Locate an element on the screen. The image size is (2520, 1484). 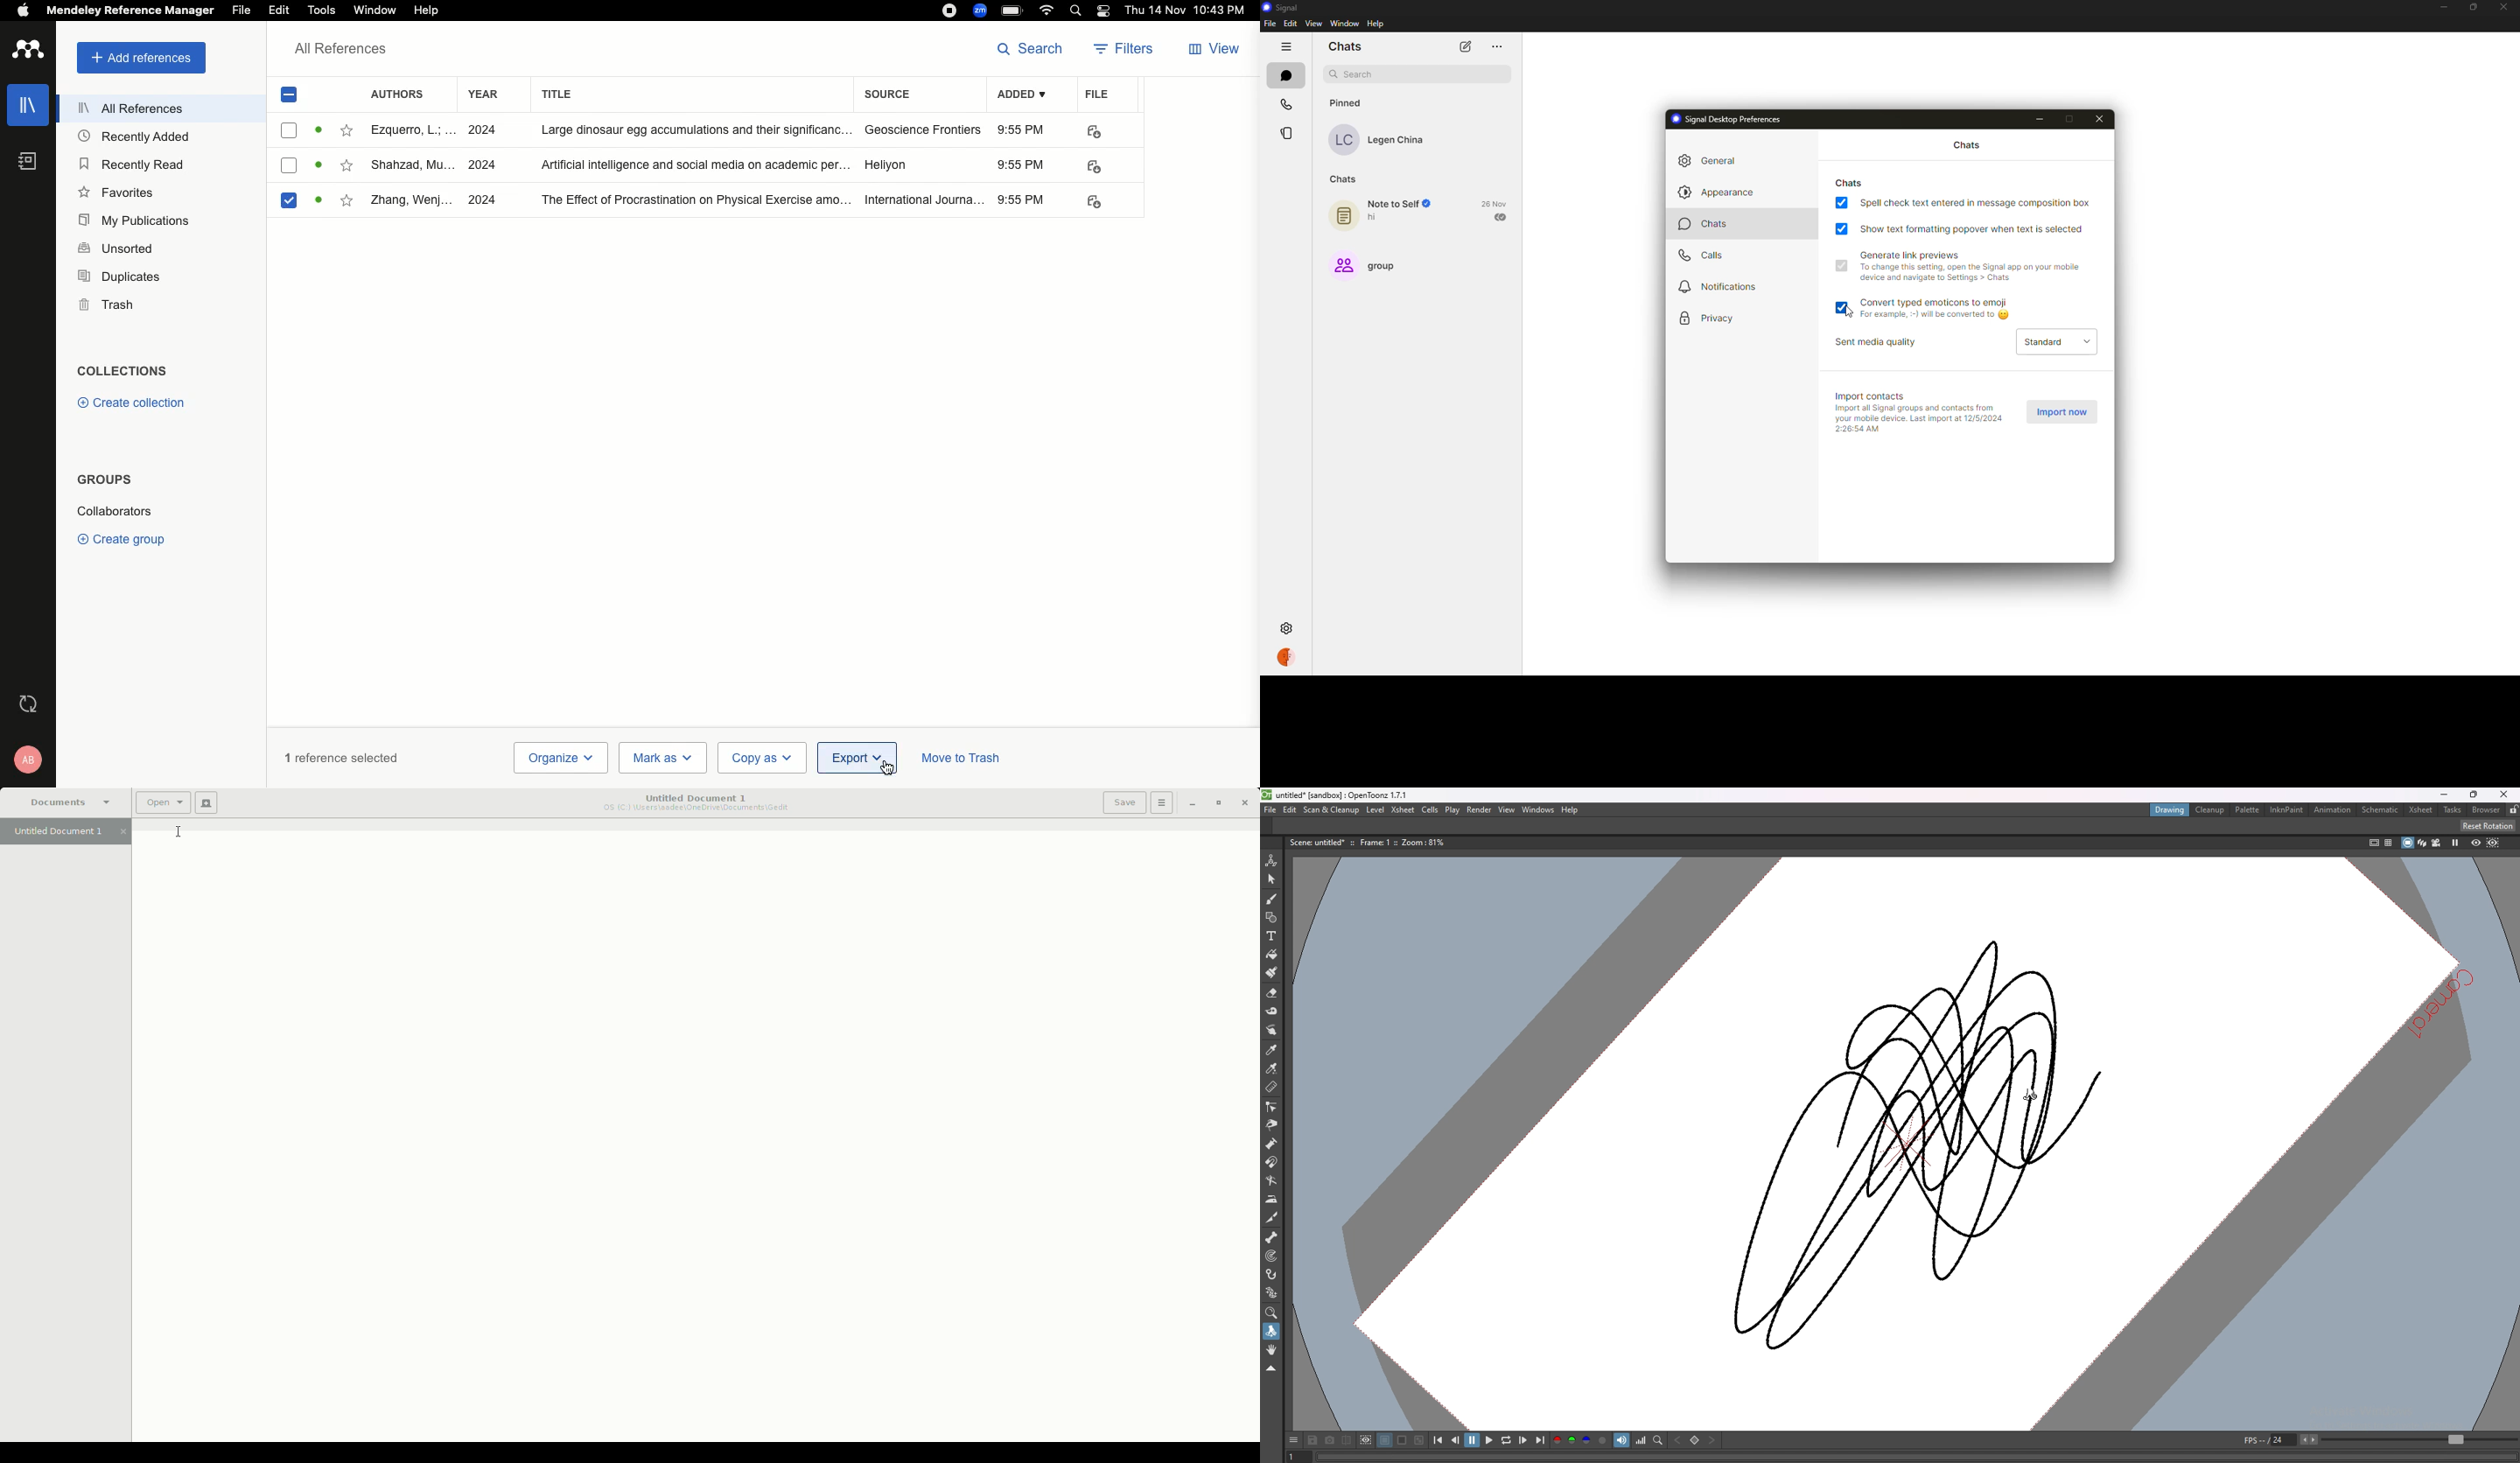
2024 is located at coordinates (480, 164).